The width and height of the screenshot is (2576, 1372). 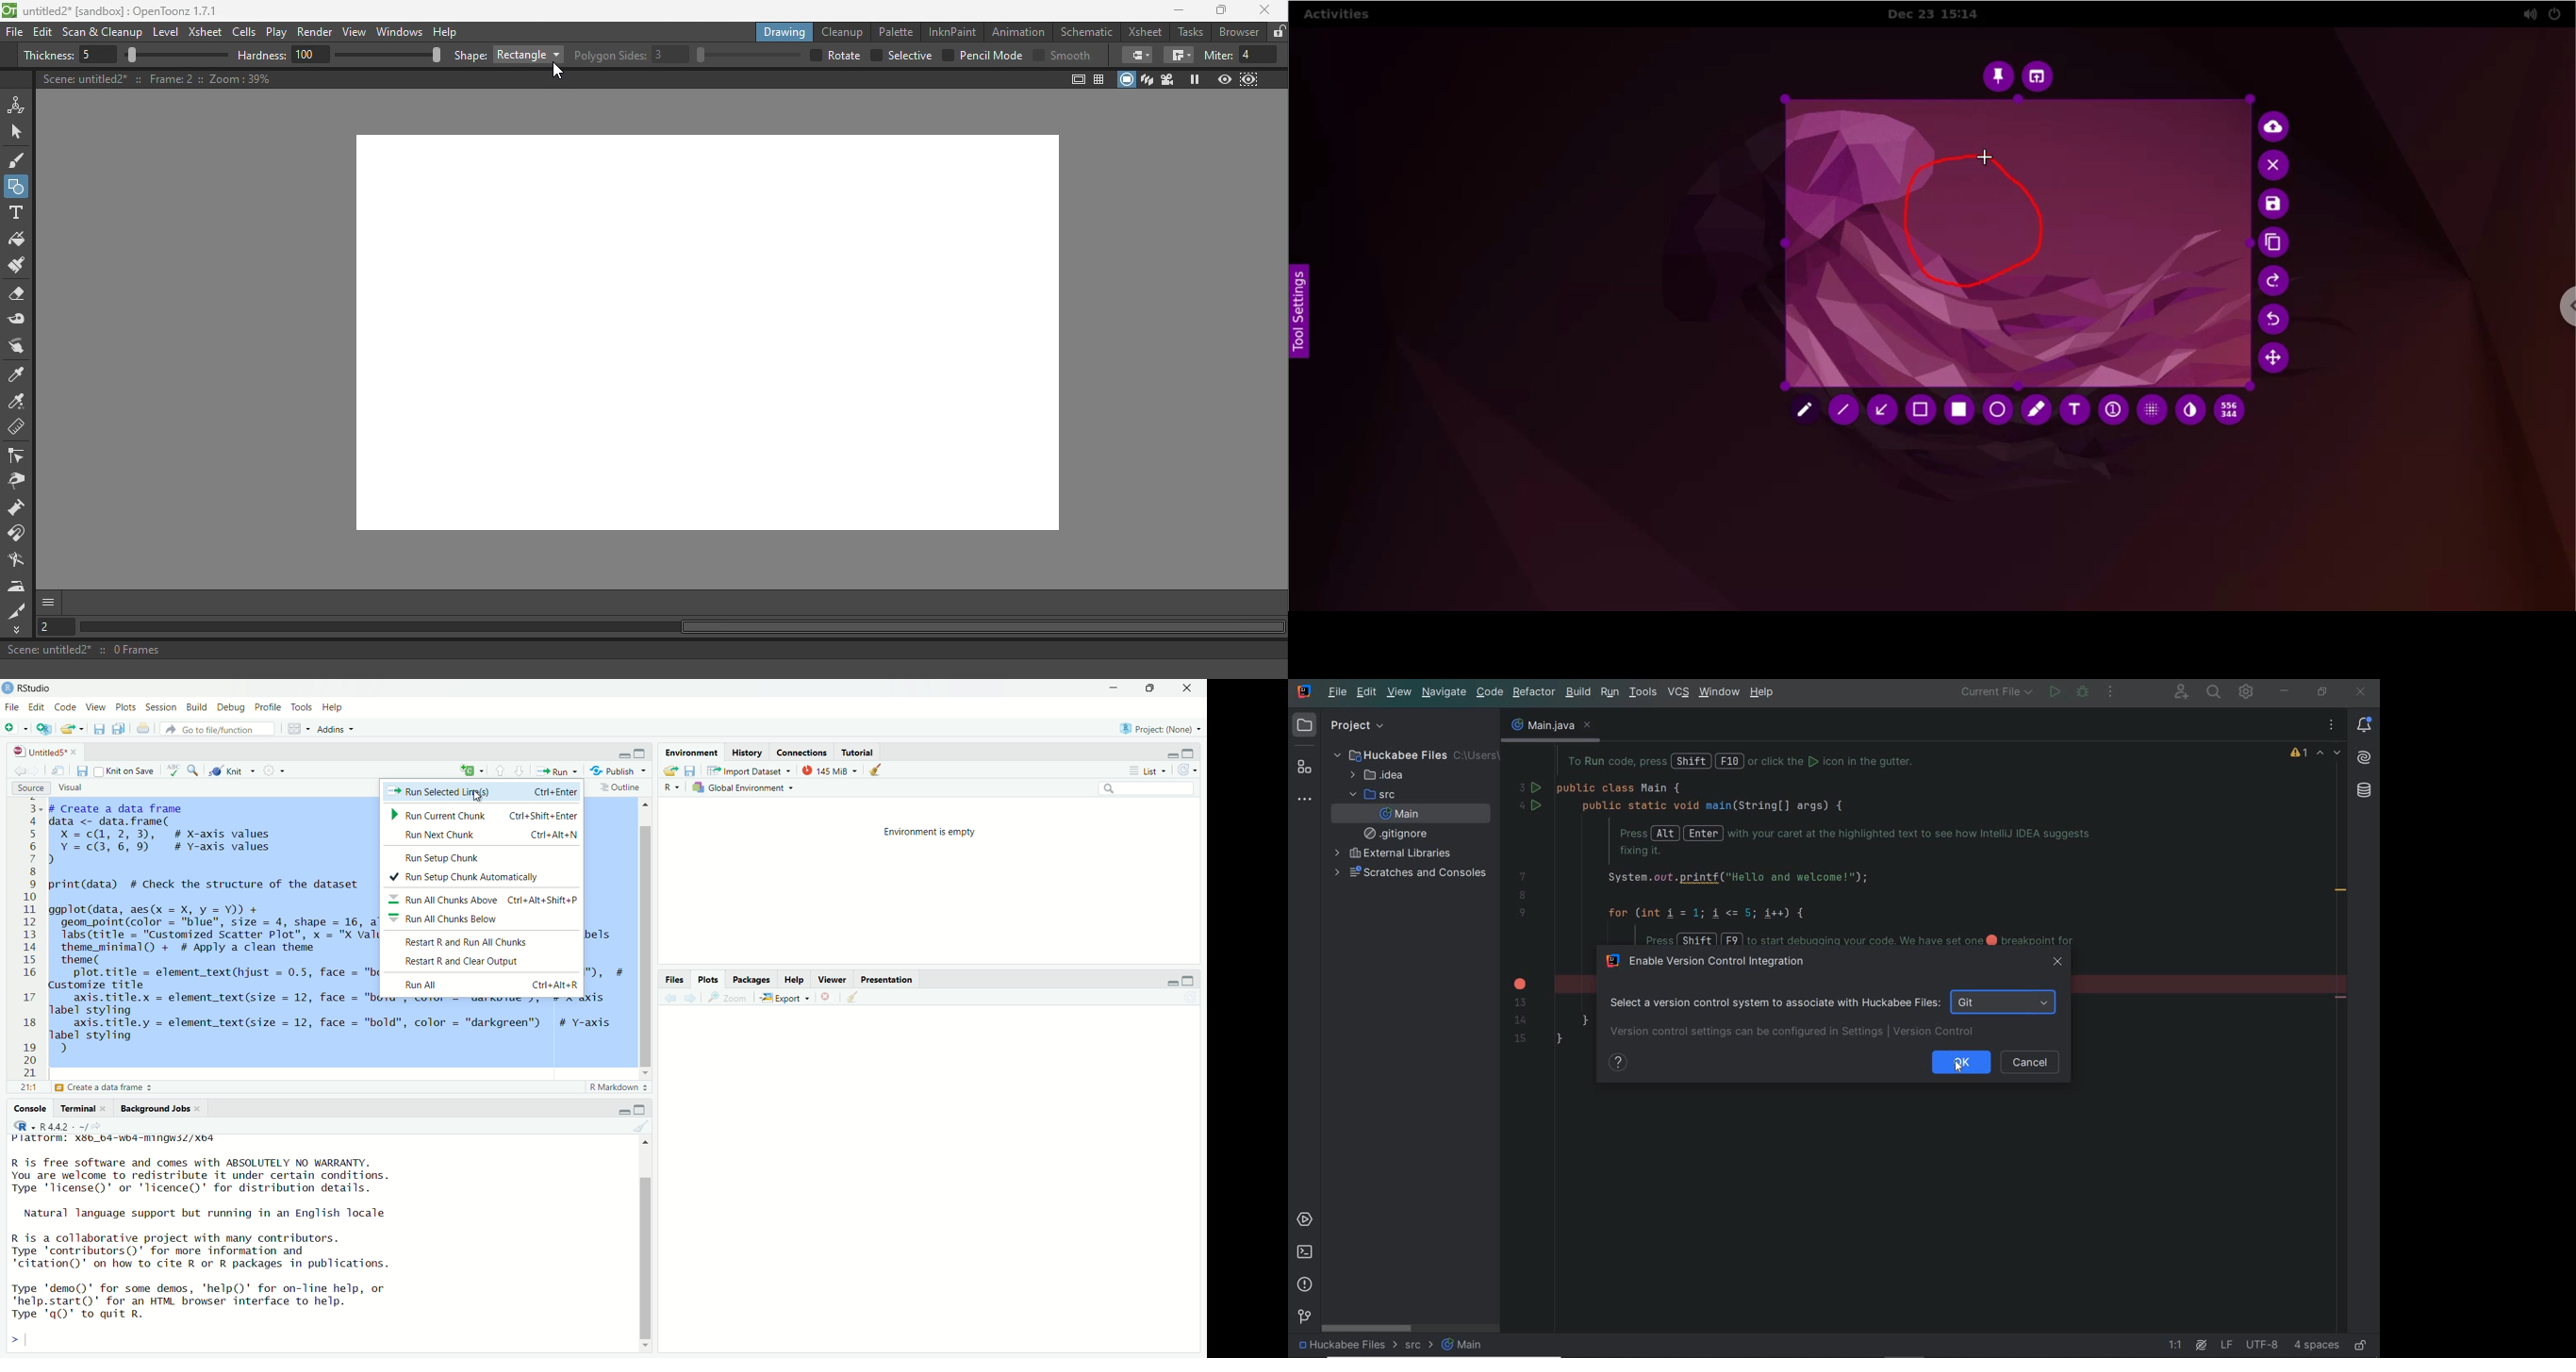 What do you see at coordinates (2200, 1344) in the screenshot?
I see `ai assistant` at bounding box center [2200, 1344].